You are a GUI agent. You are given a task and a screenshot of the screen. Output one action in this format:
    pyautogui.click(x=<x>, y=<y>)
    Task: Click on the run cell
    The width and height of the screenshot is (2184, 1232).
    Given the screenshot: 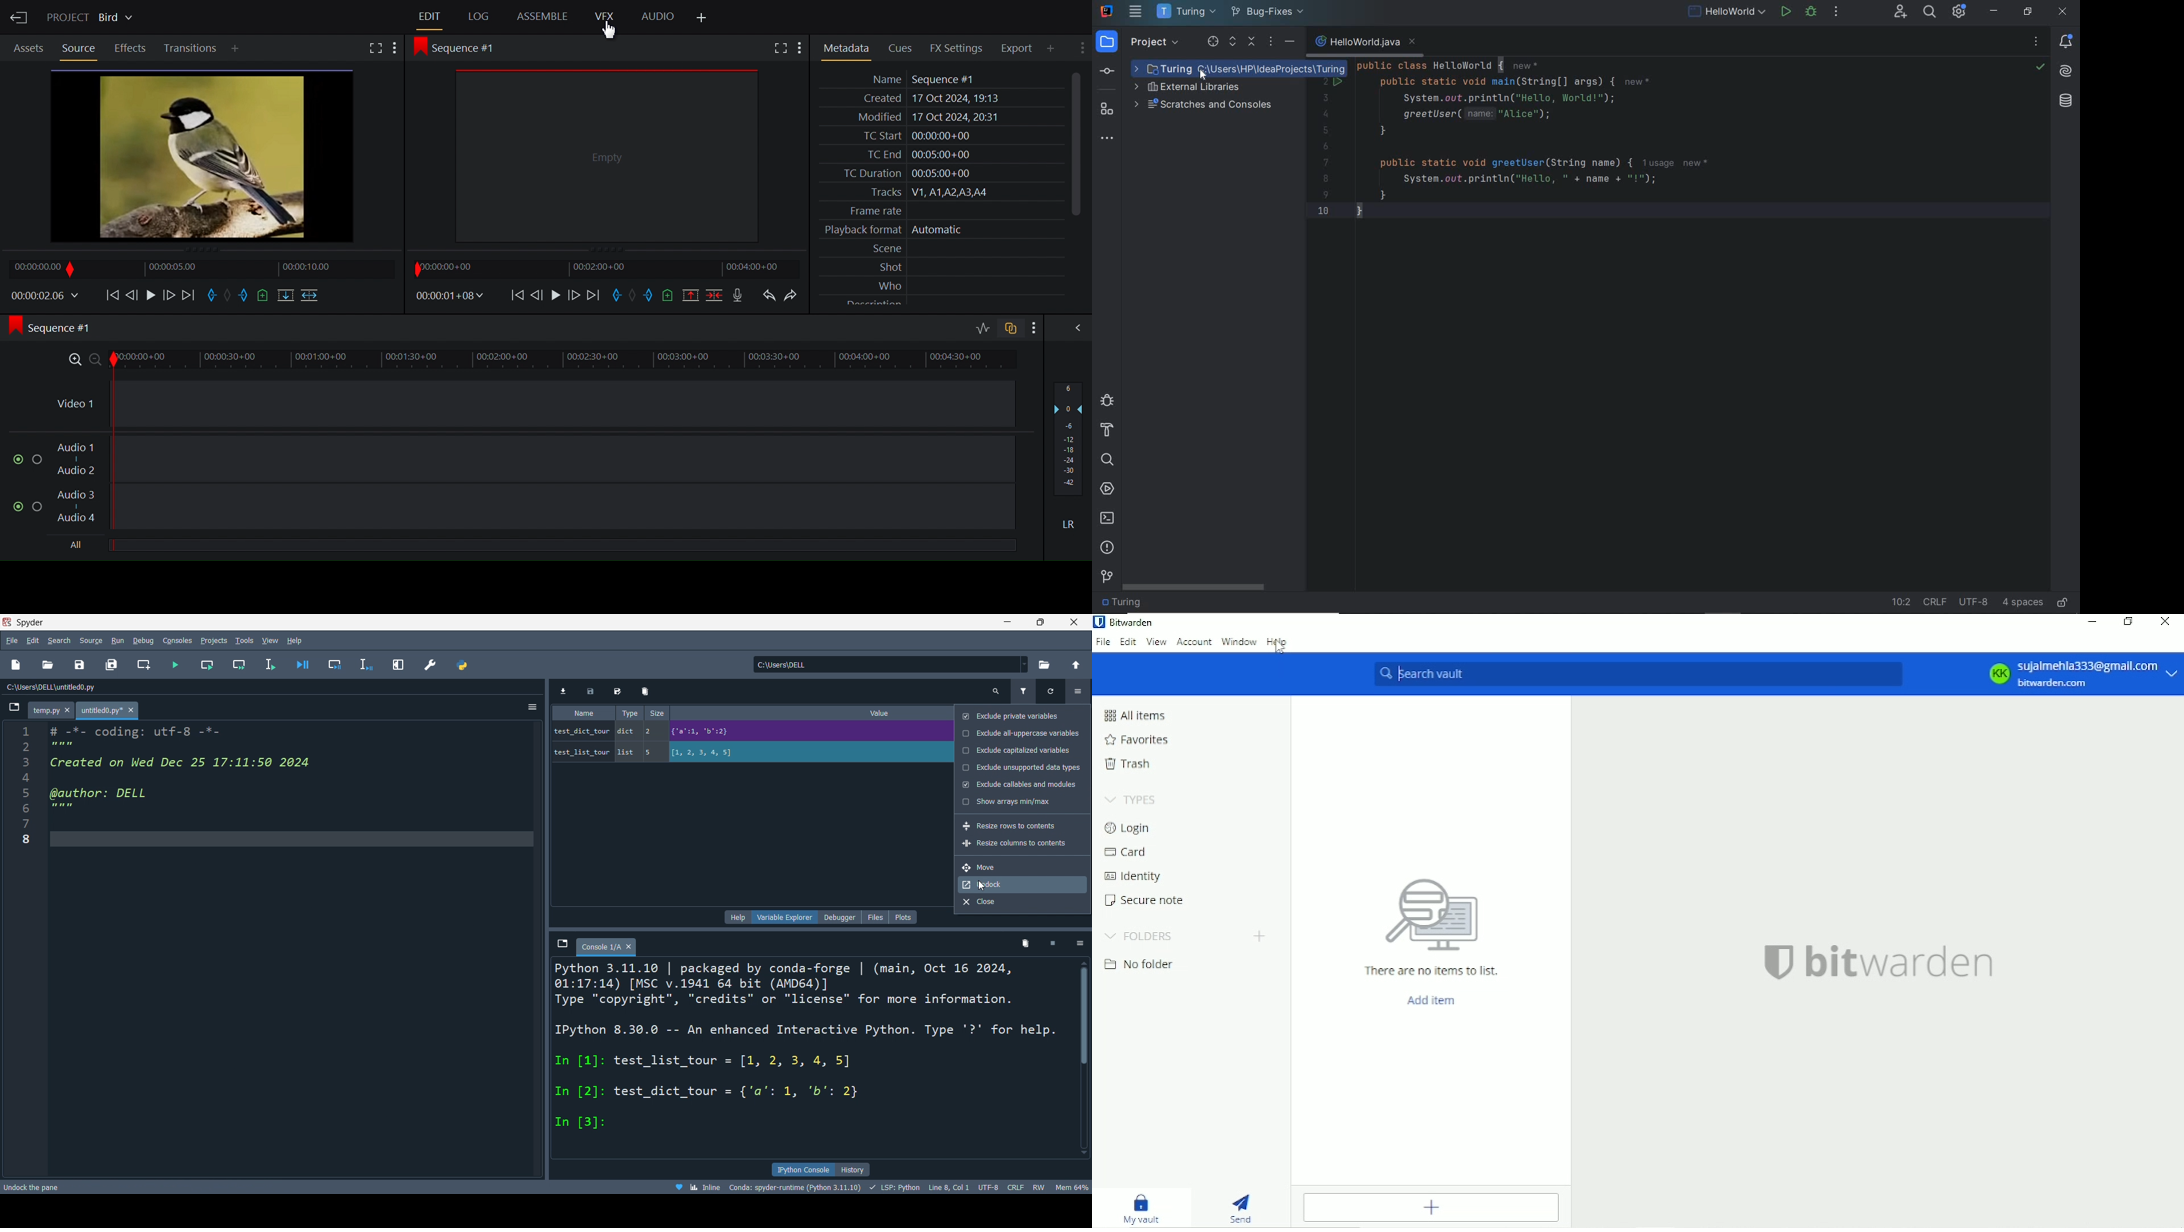 What is the action you would take?
    pyautogui.click(x=208, y=665)
    